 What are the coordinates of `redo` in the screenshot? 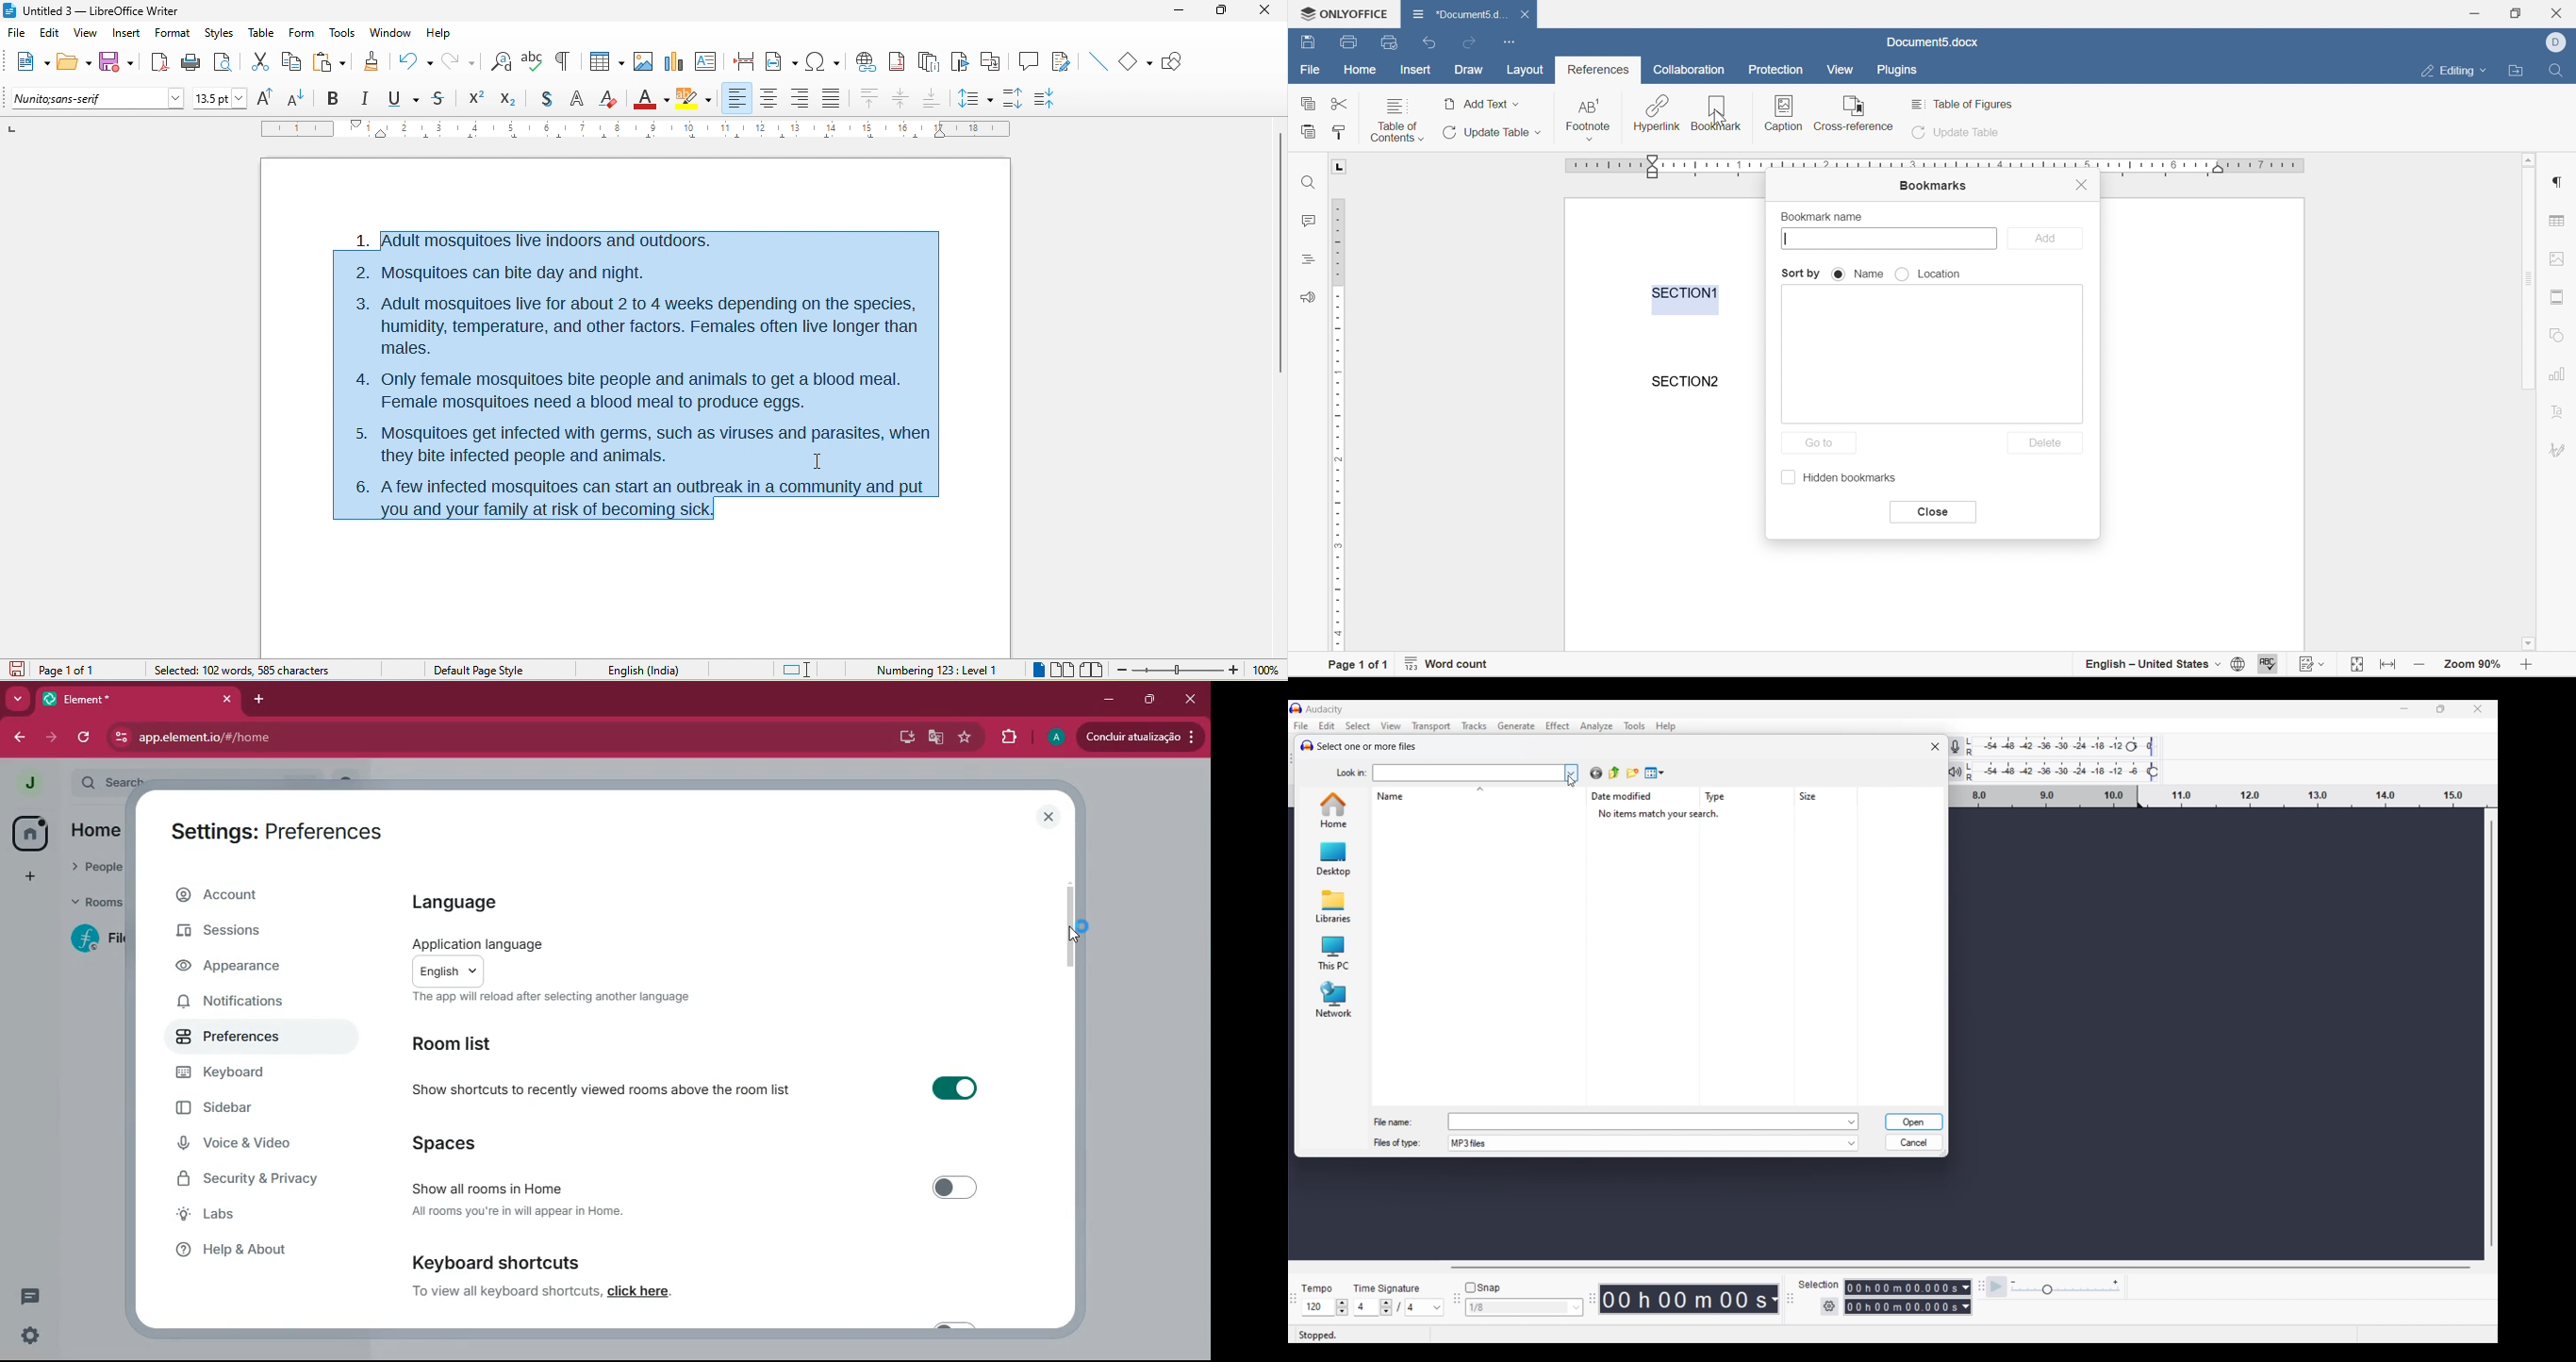 It's located at (1467, 43).